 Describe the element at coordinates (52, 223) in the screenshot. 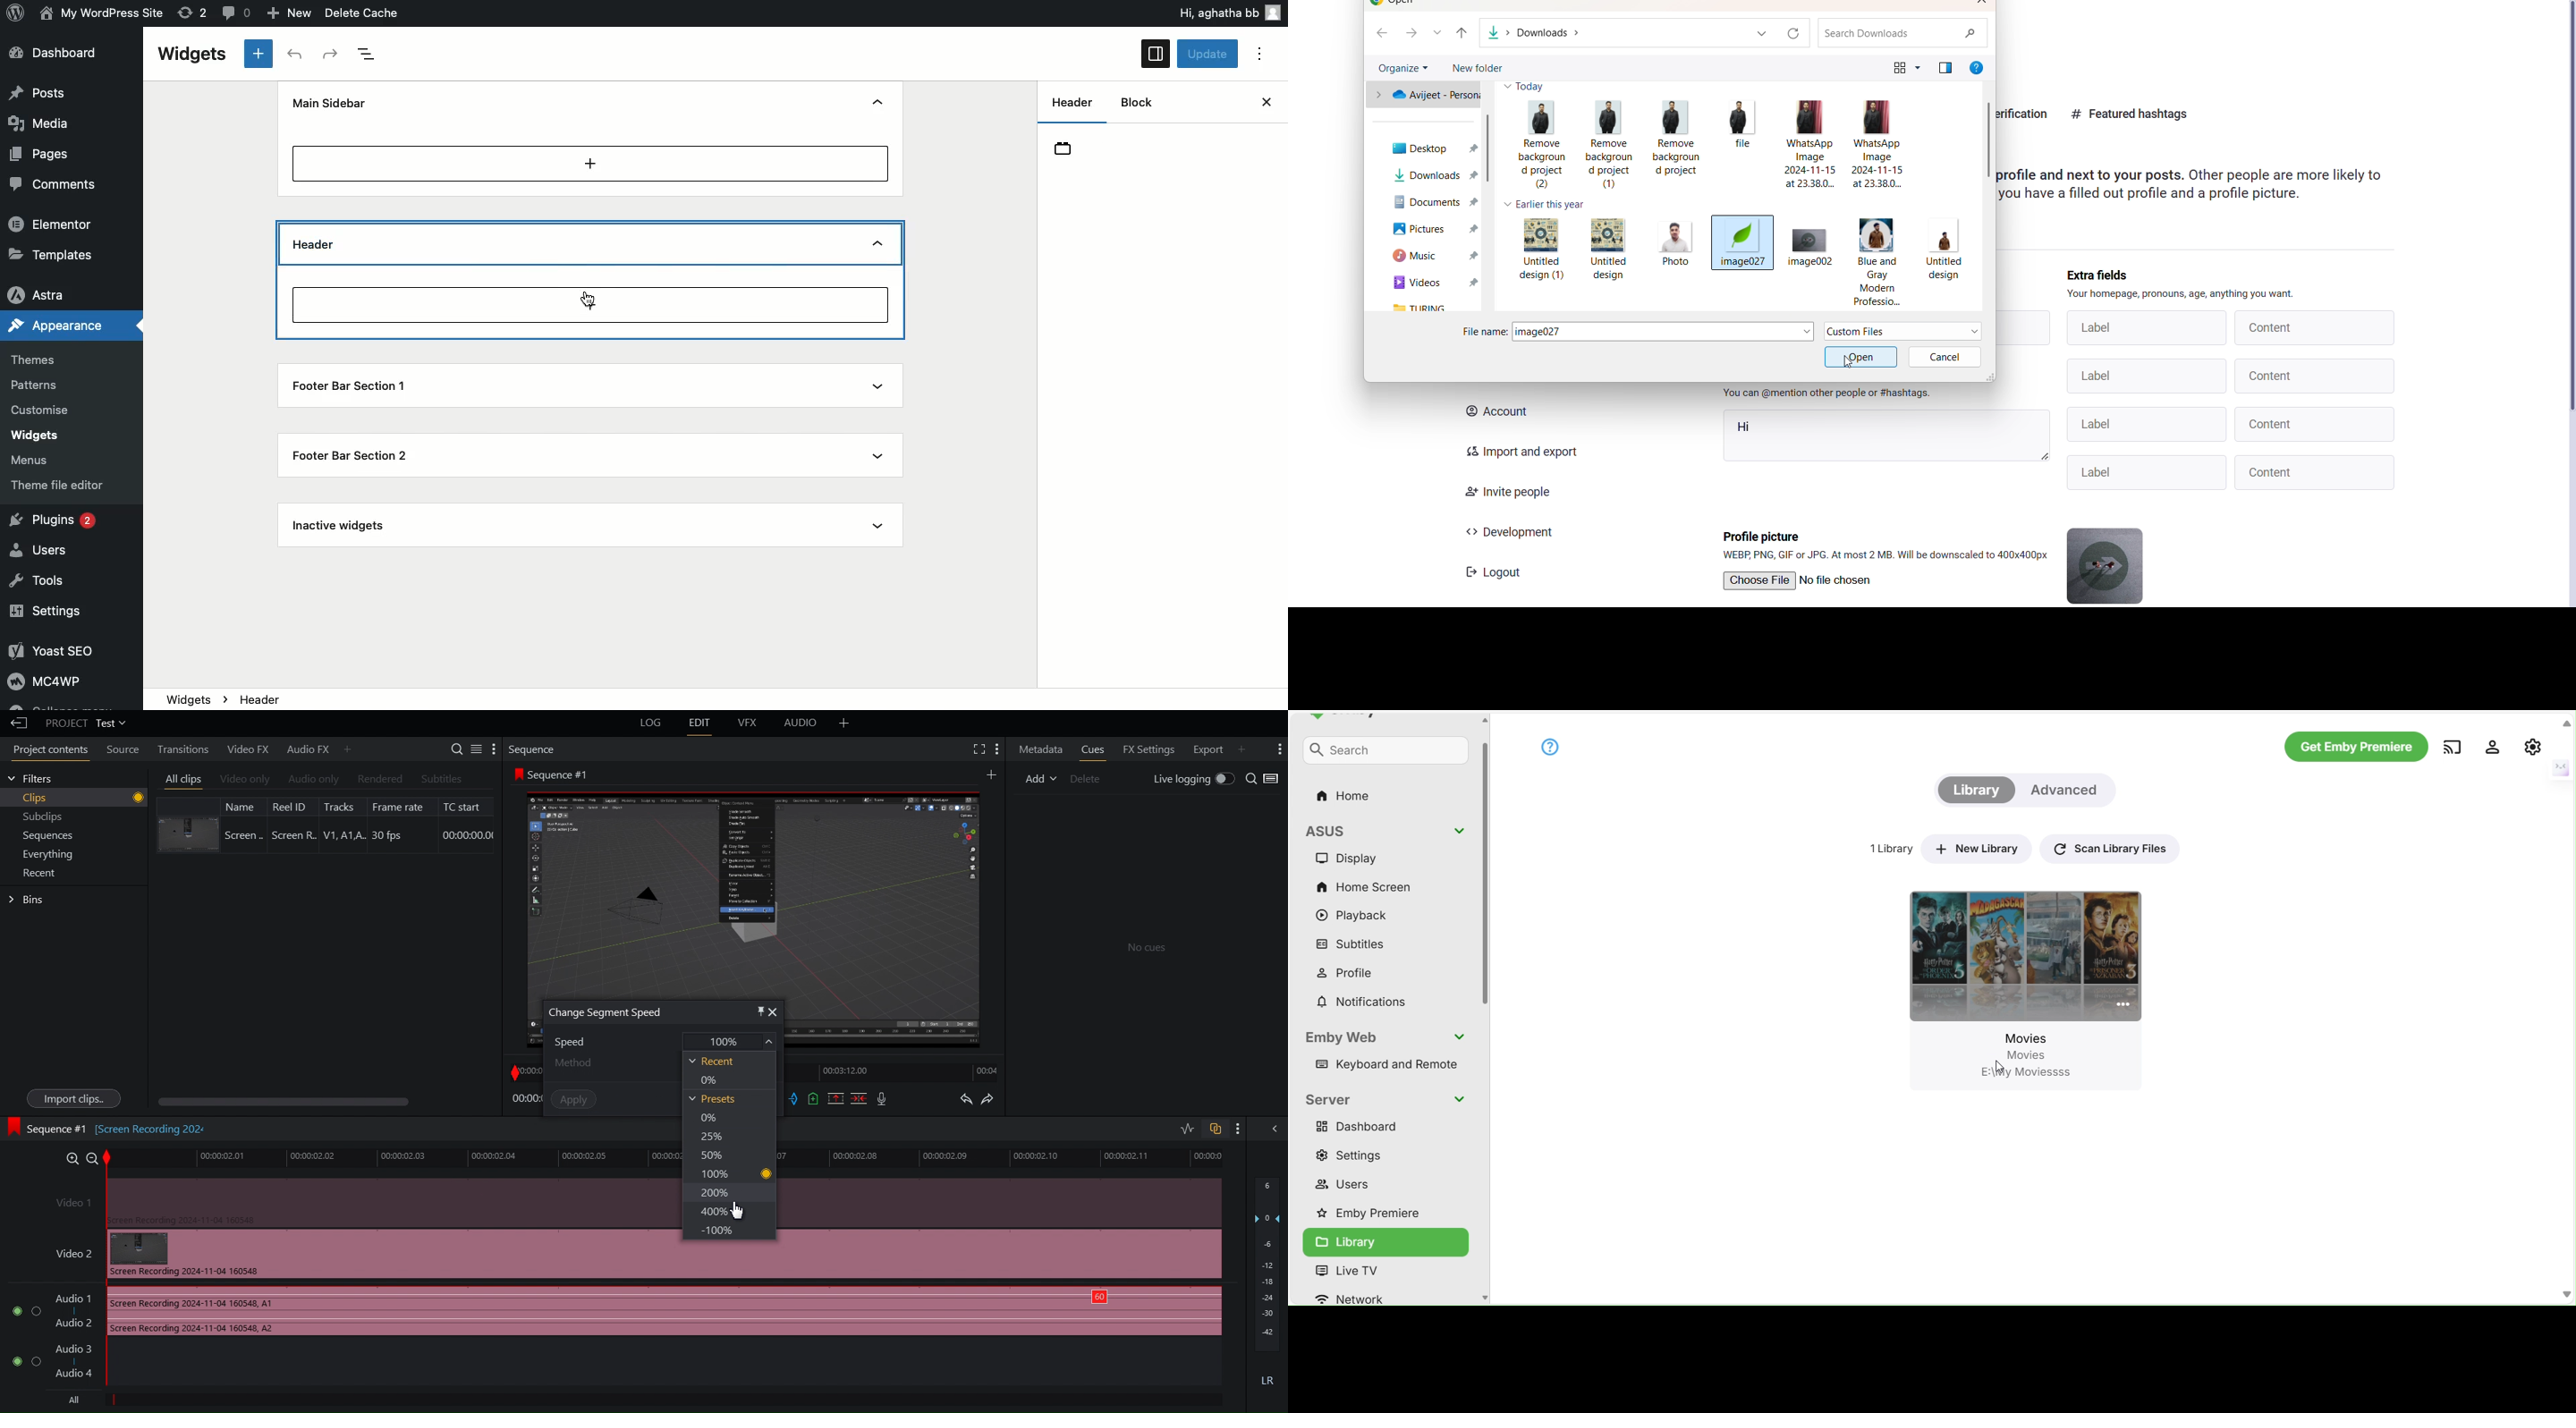

I see `Elementor` at that location.